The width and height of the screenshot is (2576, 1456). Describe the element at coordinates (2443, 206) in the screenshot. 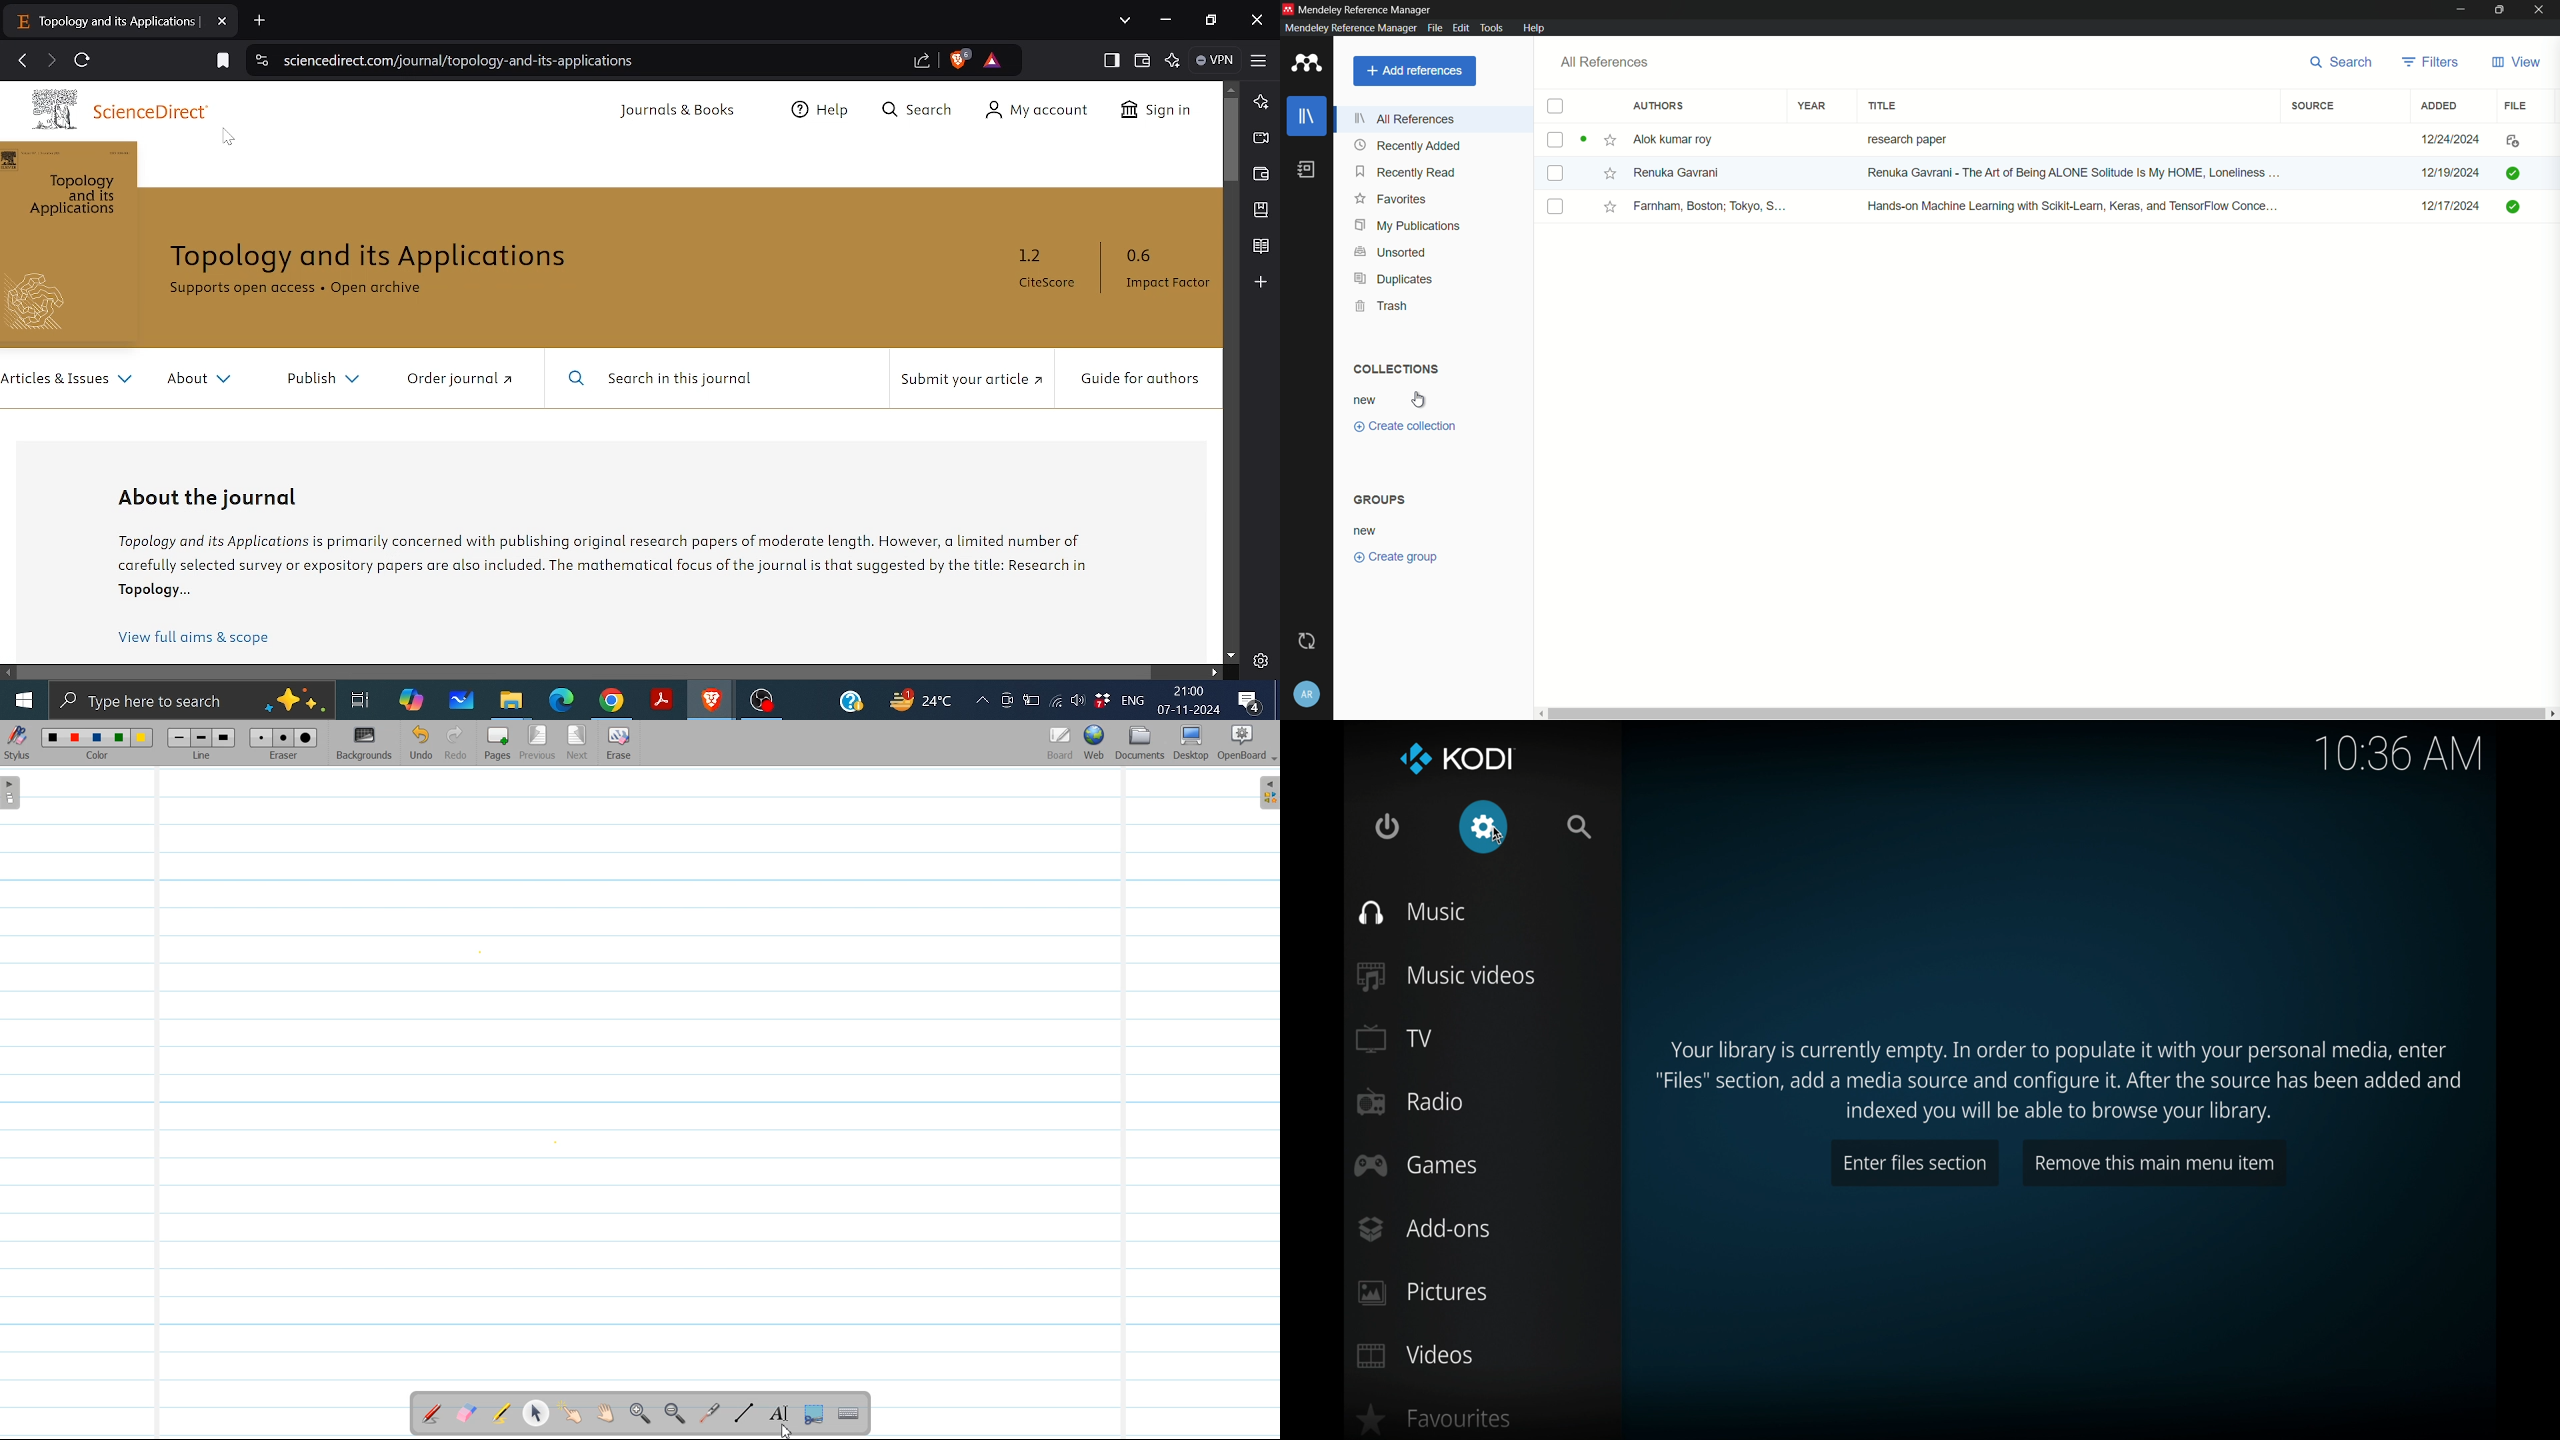

I see `12/17/2024` at that location.